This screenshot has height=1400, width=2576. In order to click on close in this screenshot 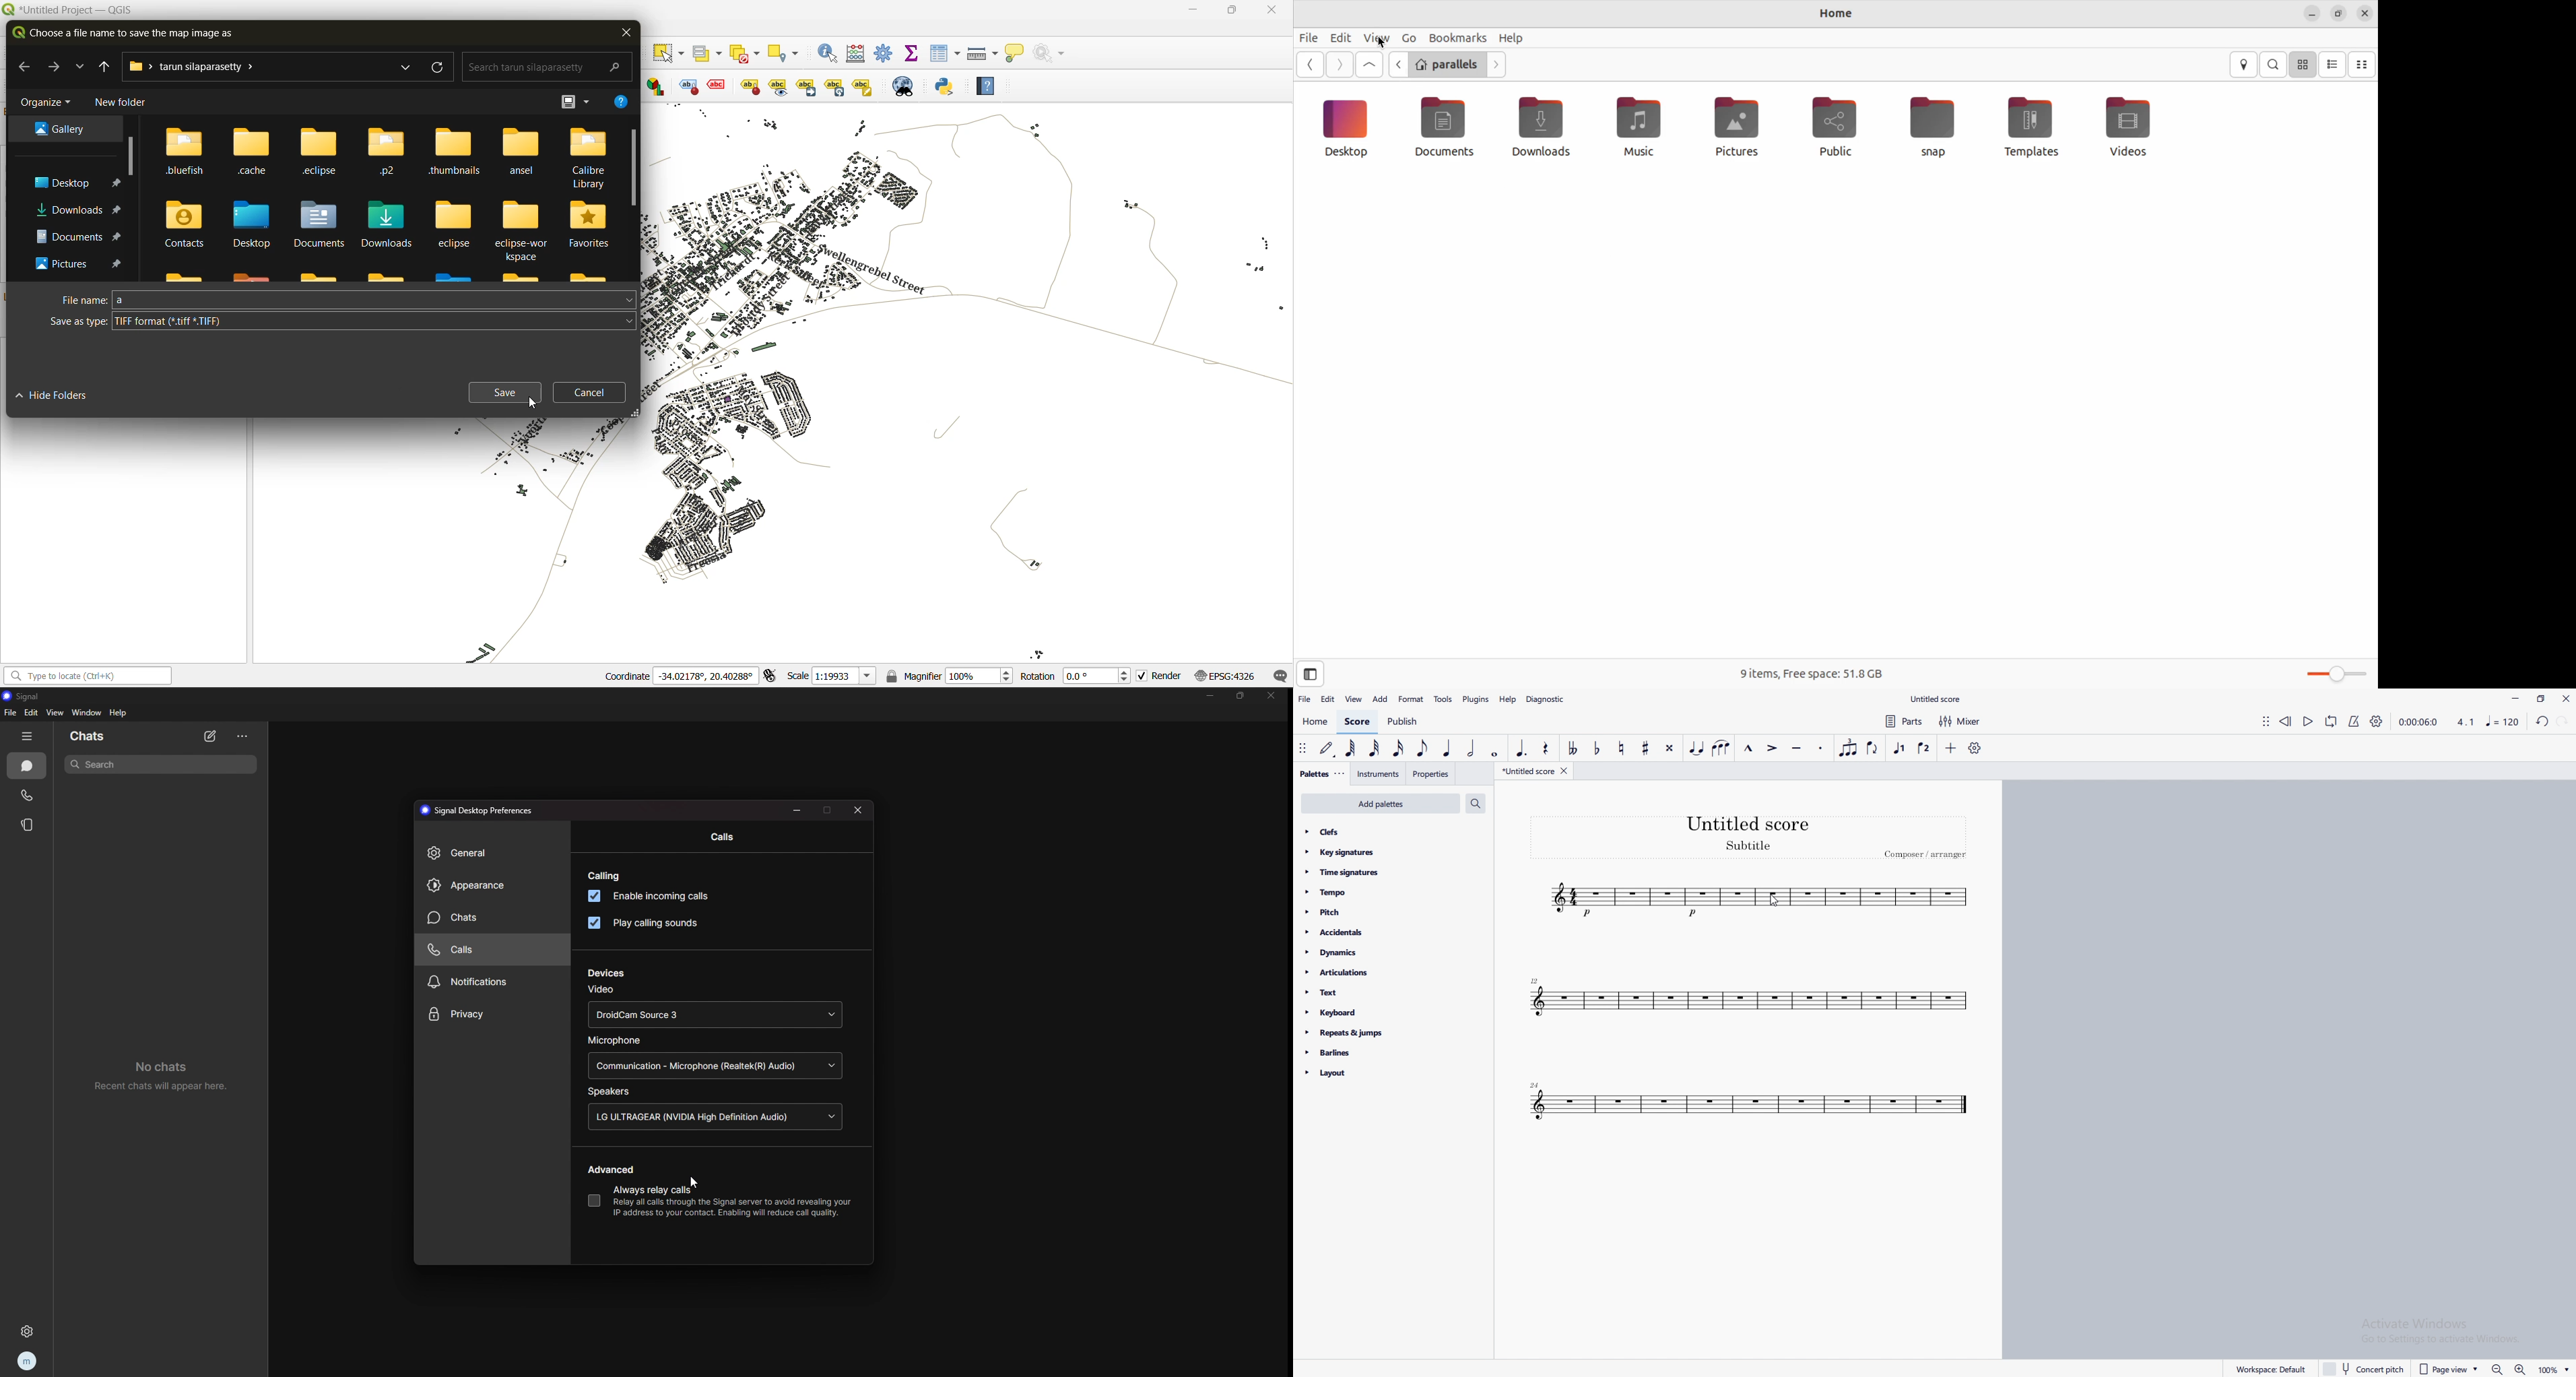, I will do `click(1273, 696)`.